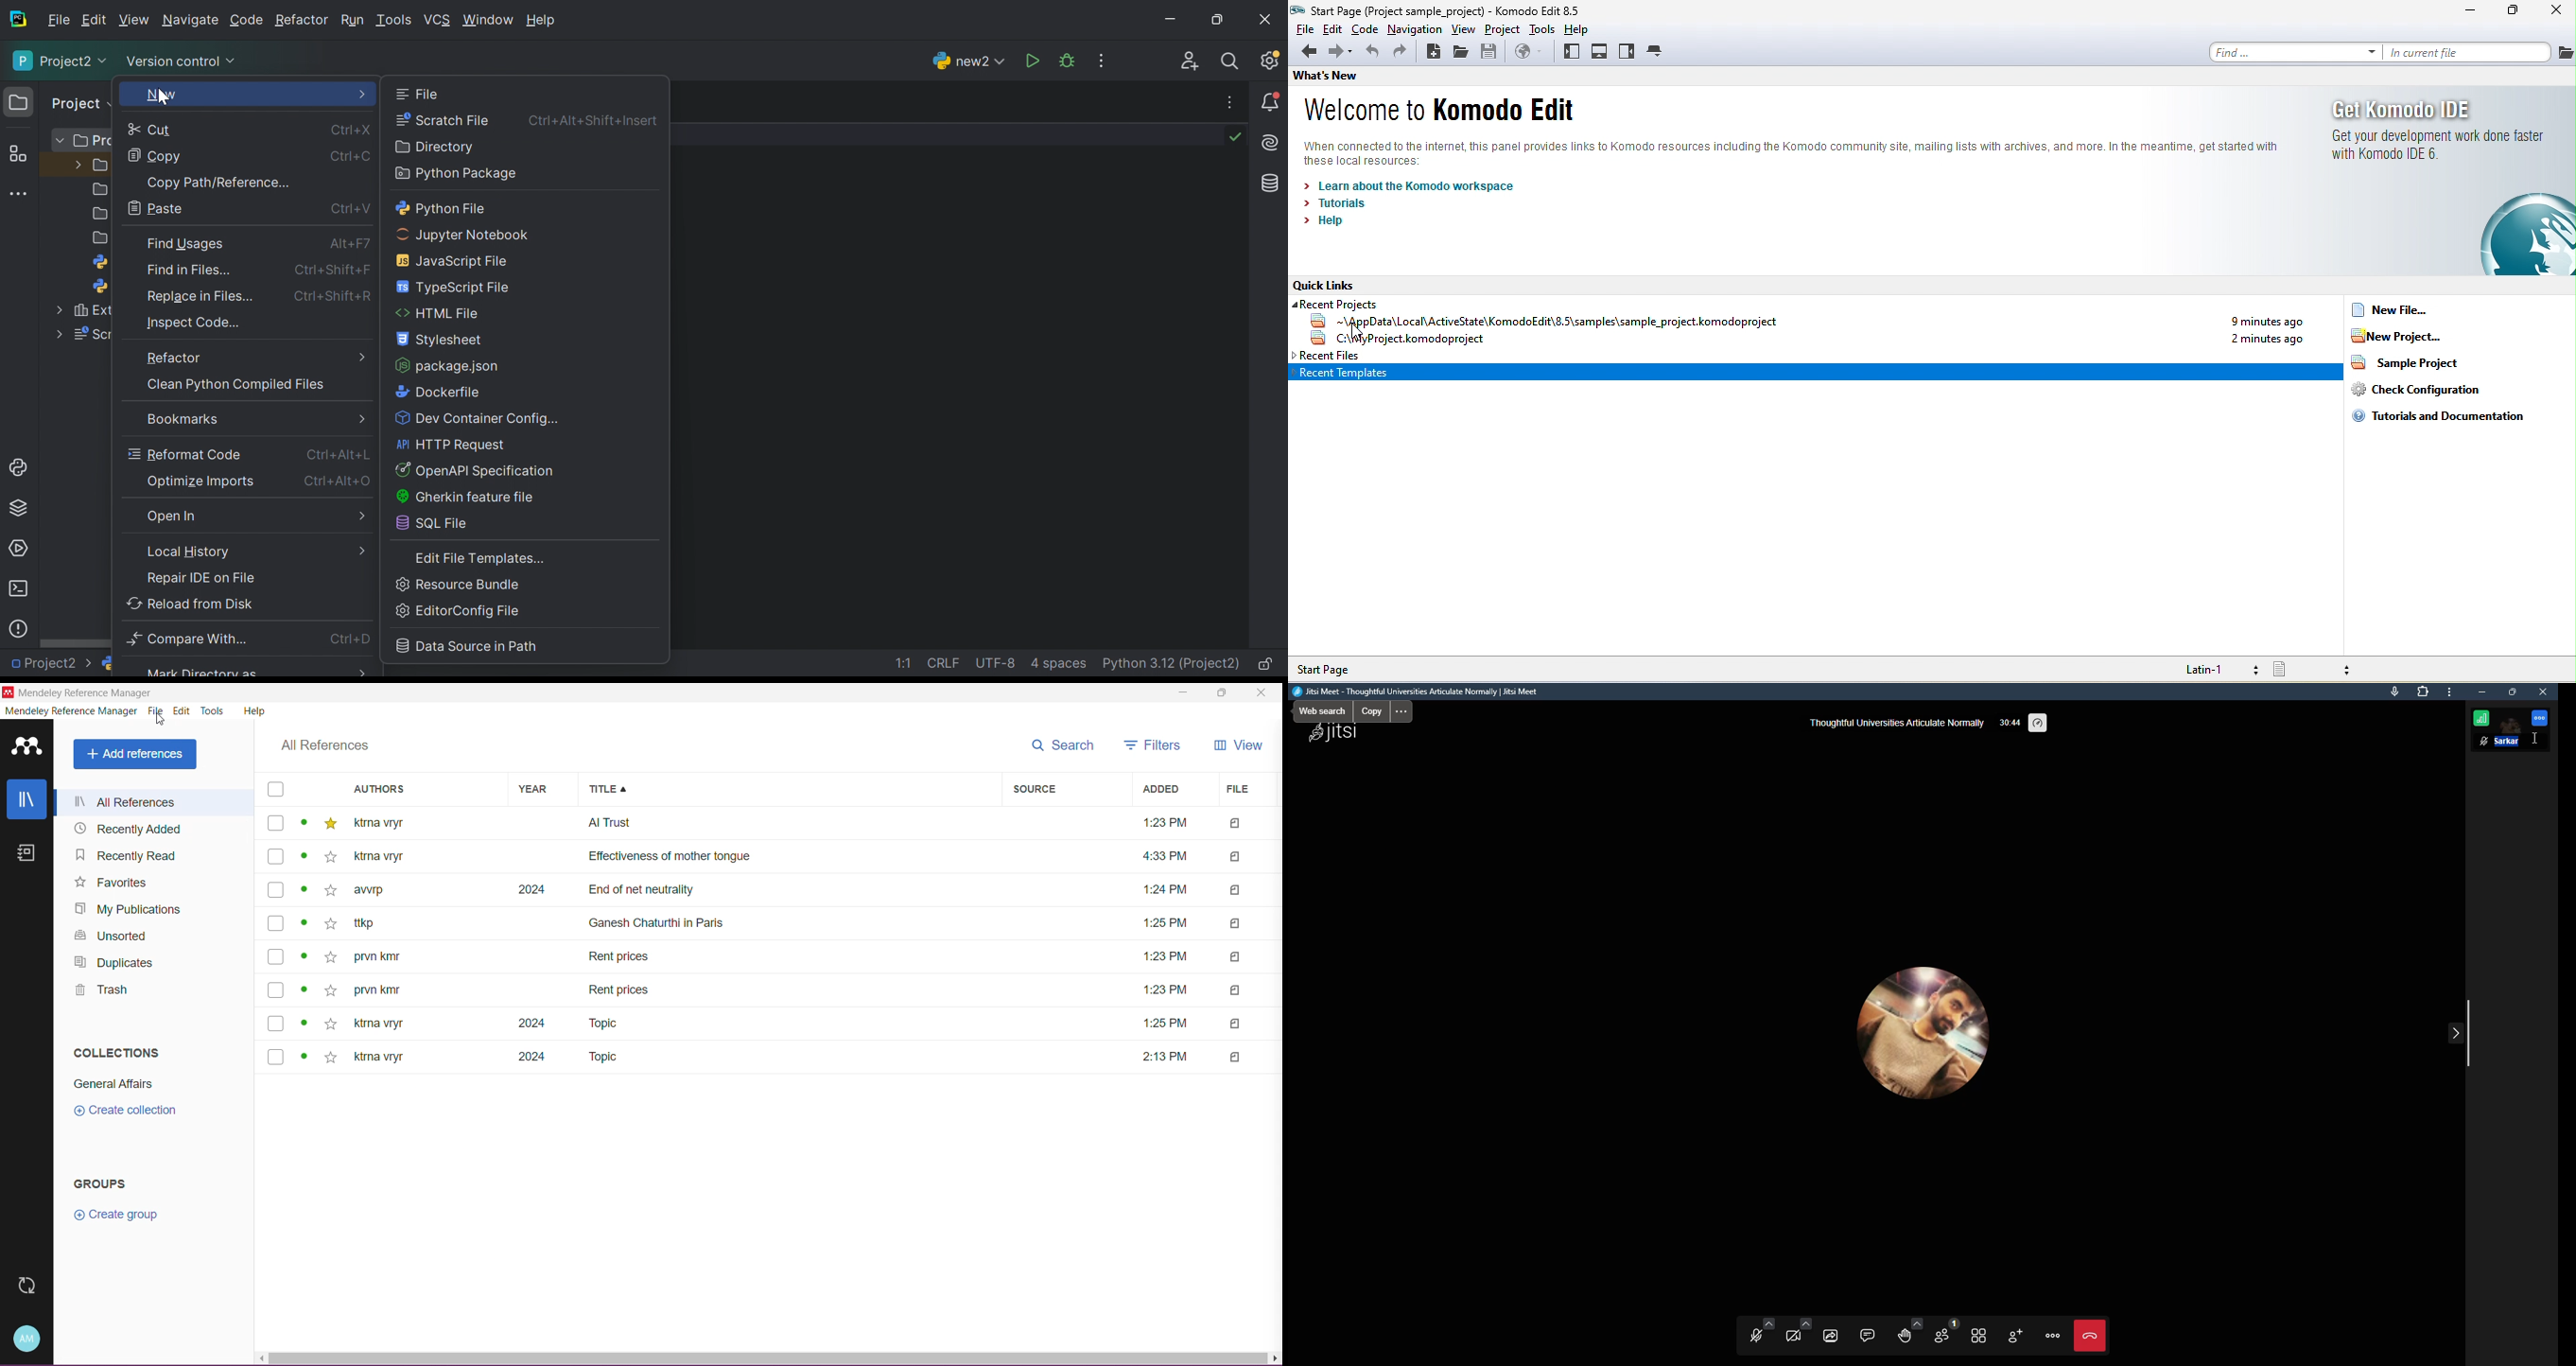  What do you see at coordinates (482, 559) in the screenshot?
I see `Edit file templates...` at bounding box center [482, 559].